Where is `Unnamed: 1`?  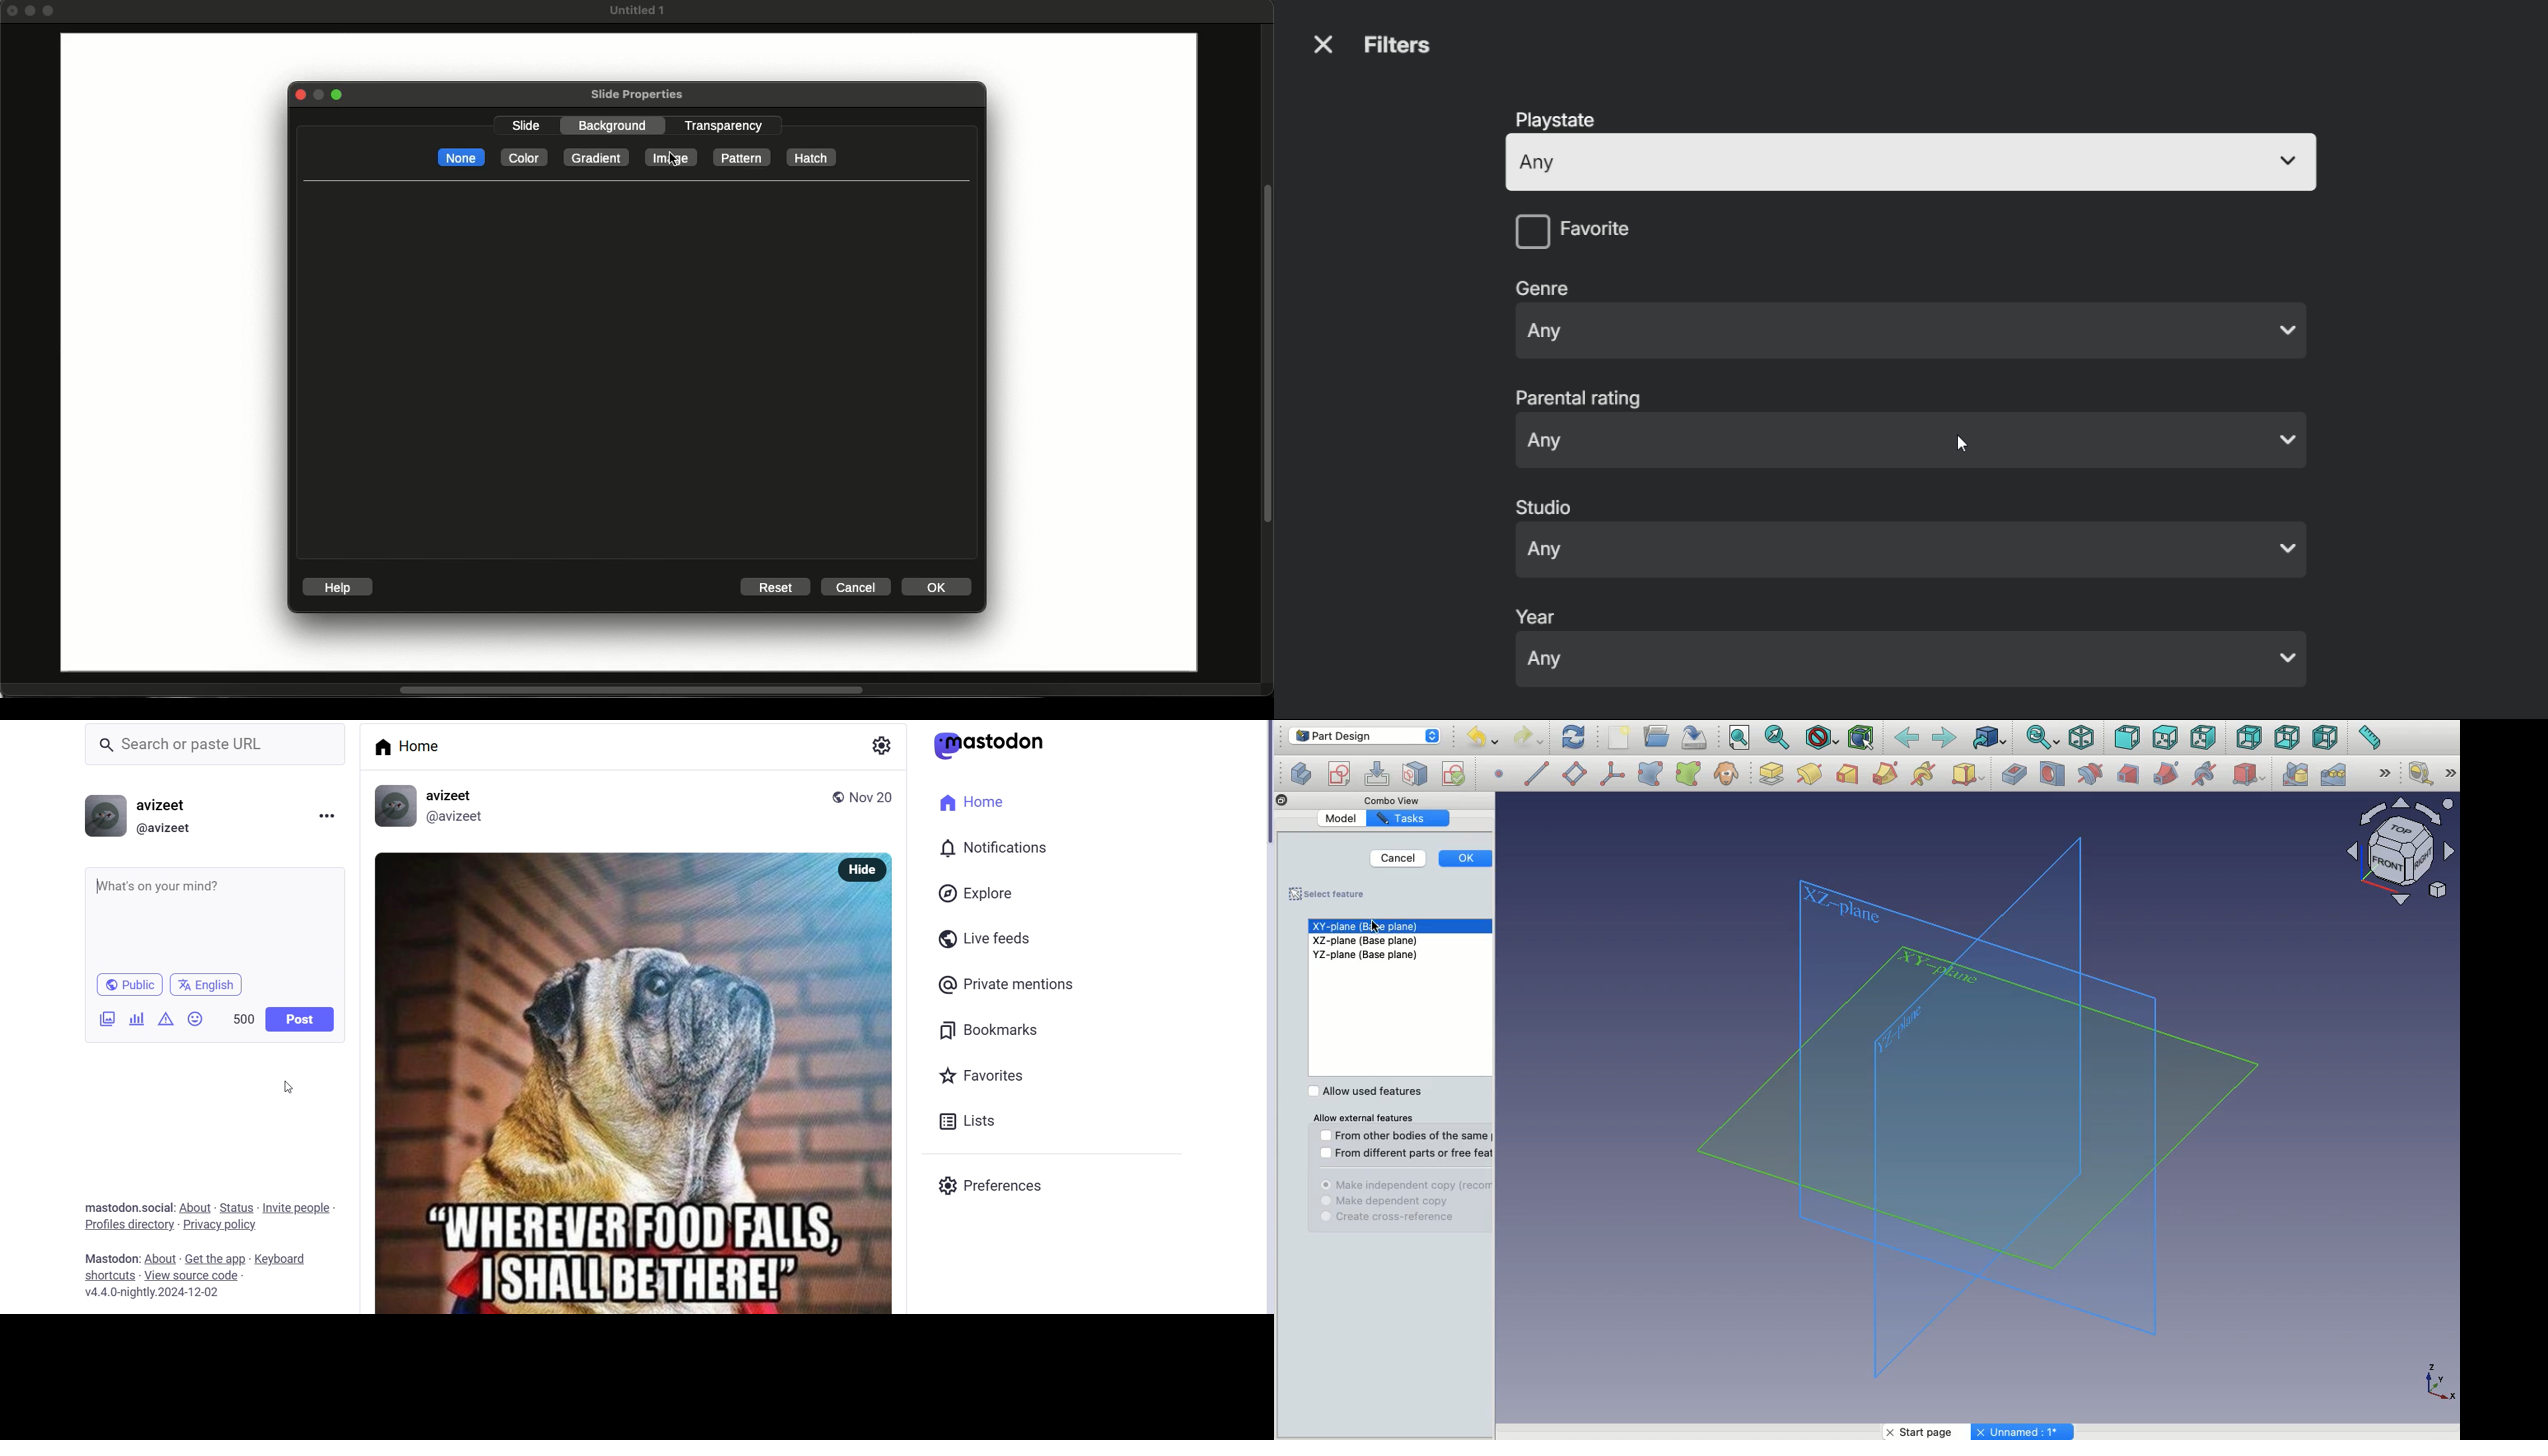
Unnamed: 1 is located at coordinates (2024, 1432).